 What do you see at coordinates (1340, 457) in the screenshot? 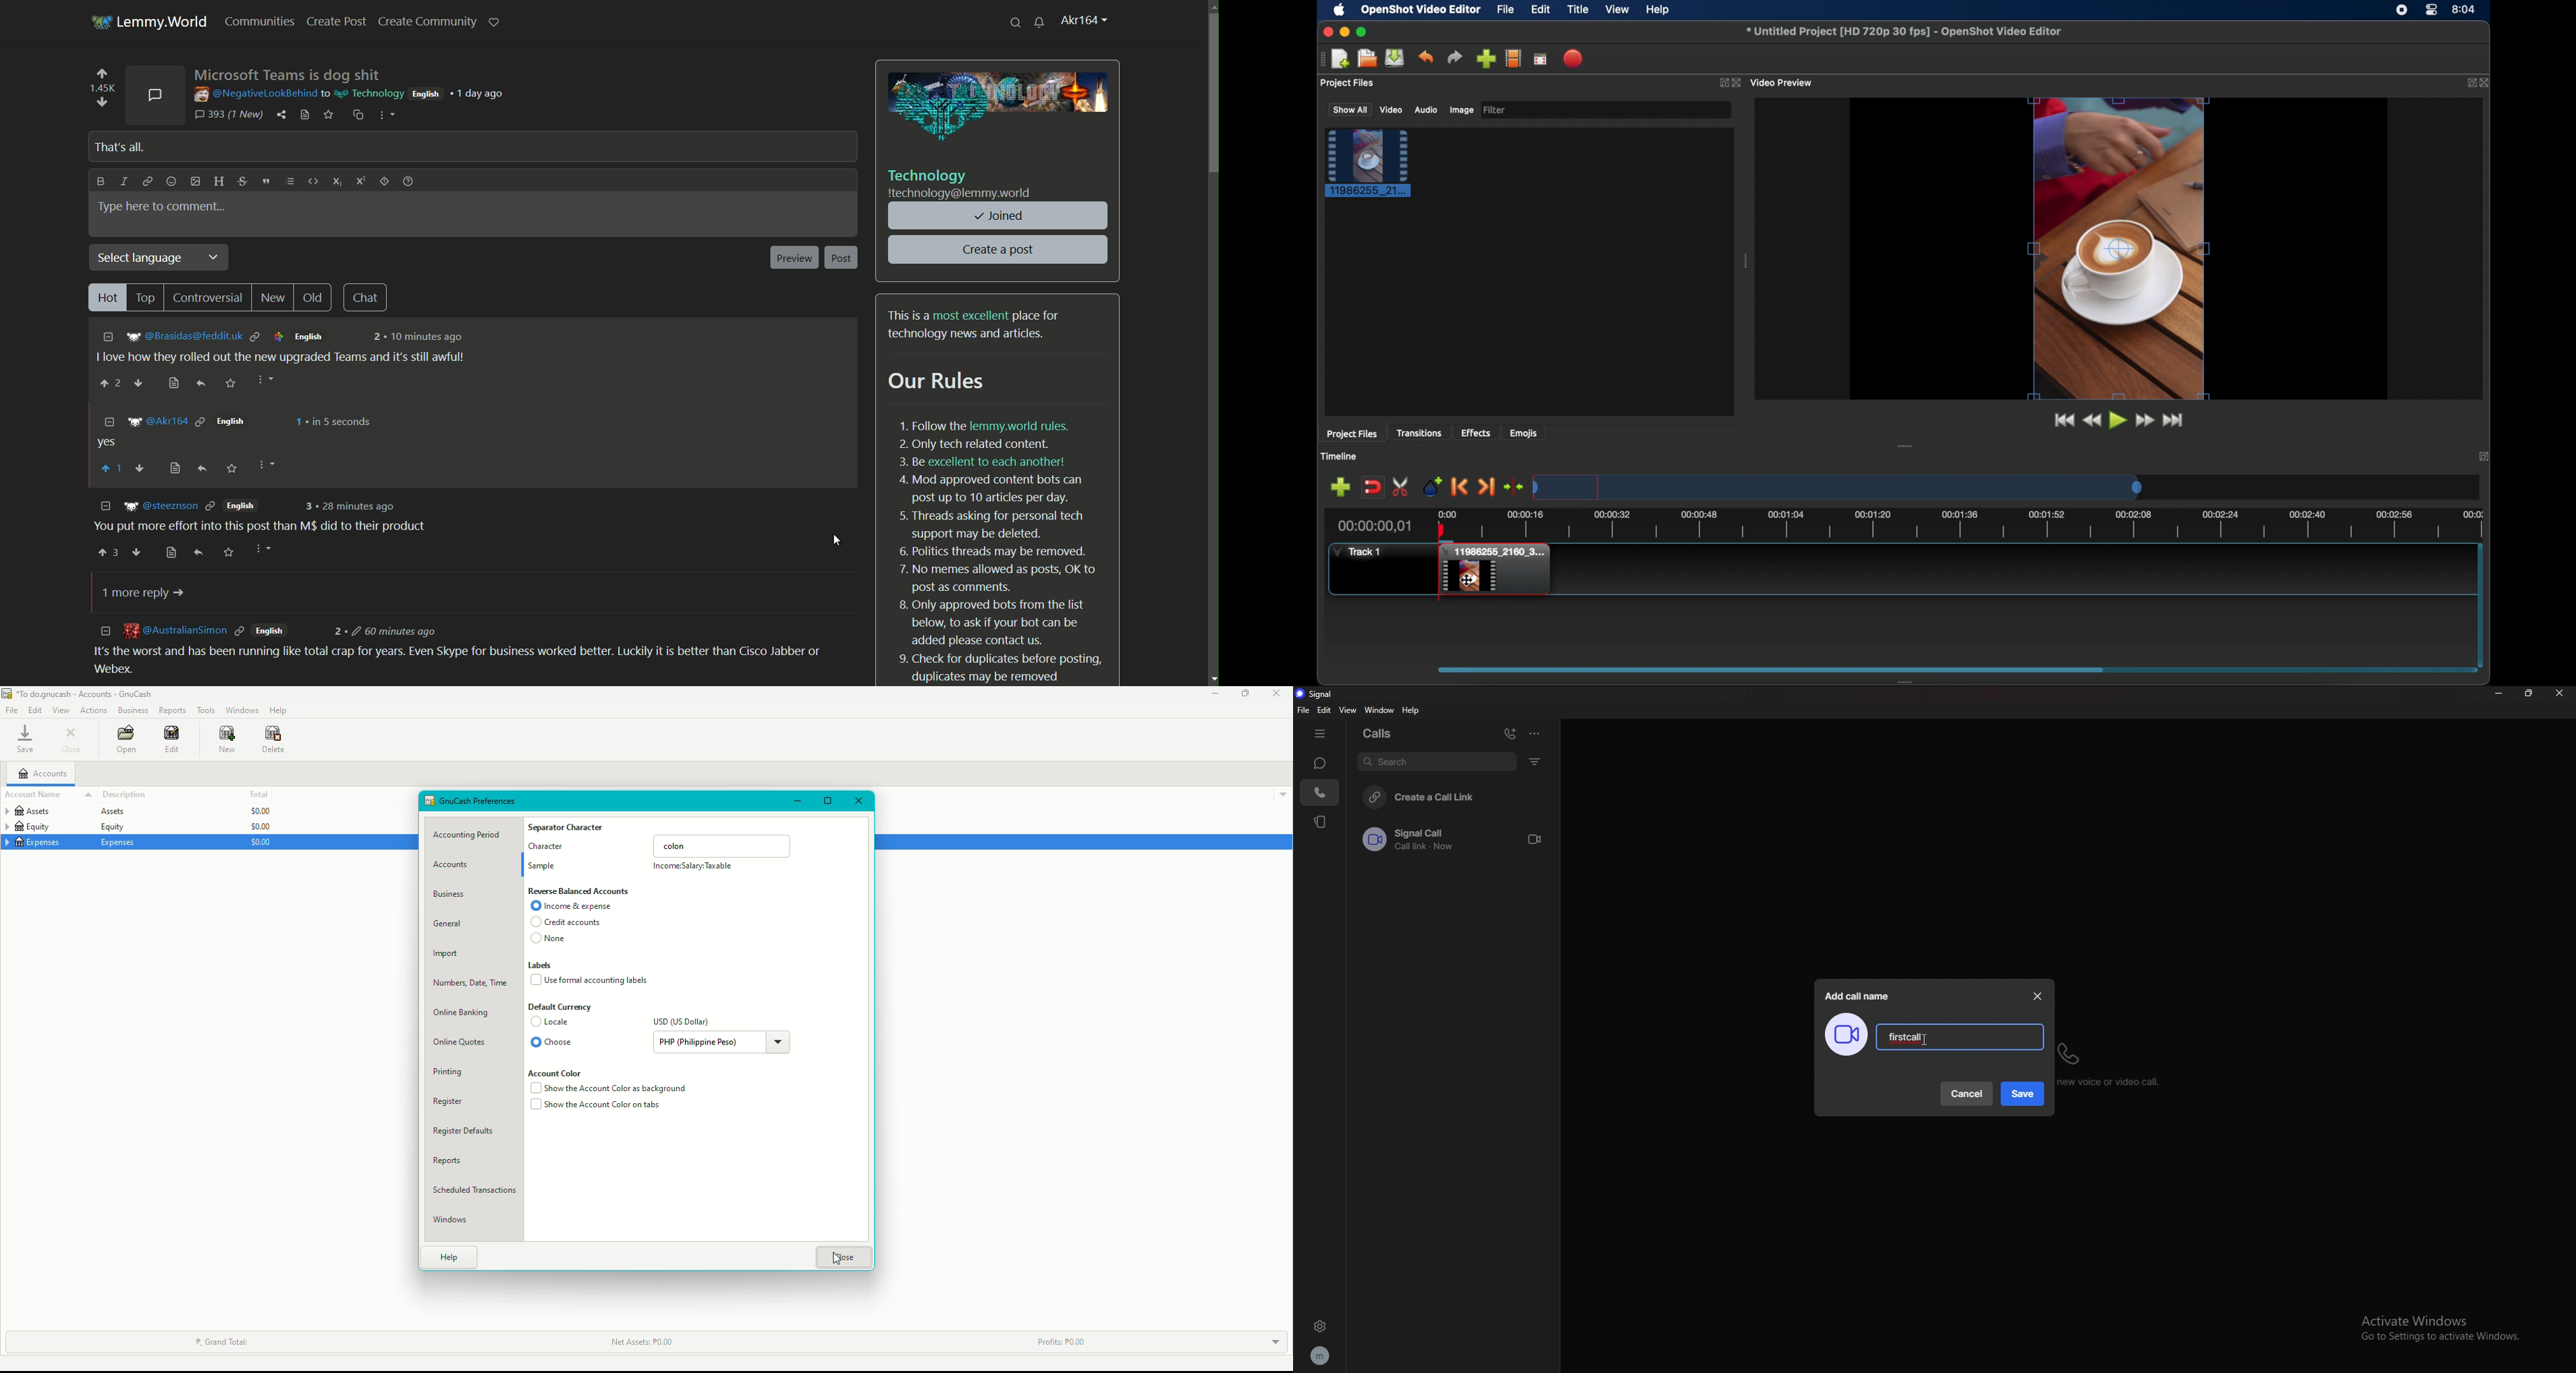
I see `timeline` at bounding box center [1340, 457].